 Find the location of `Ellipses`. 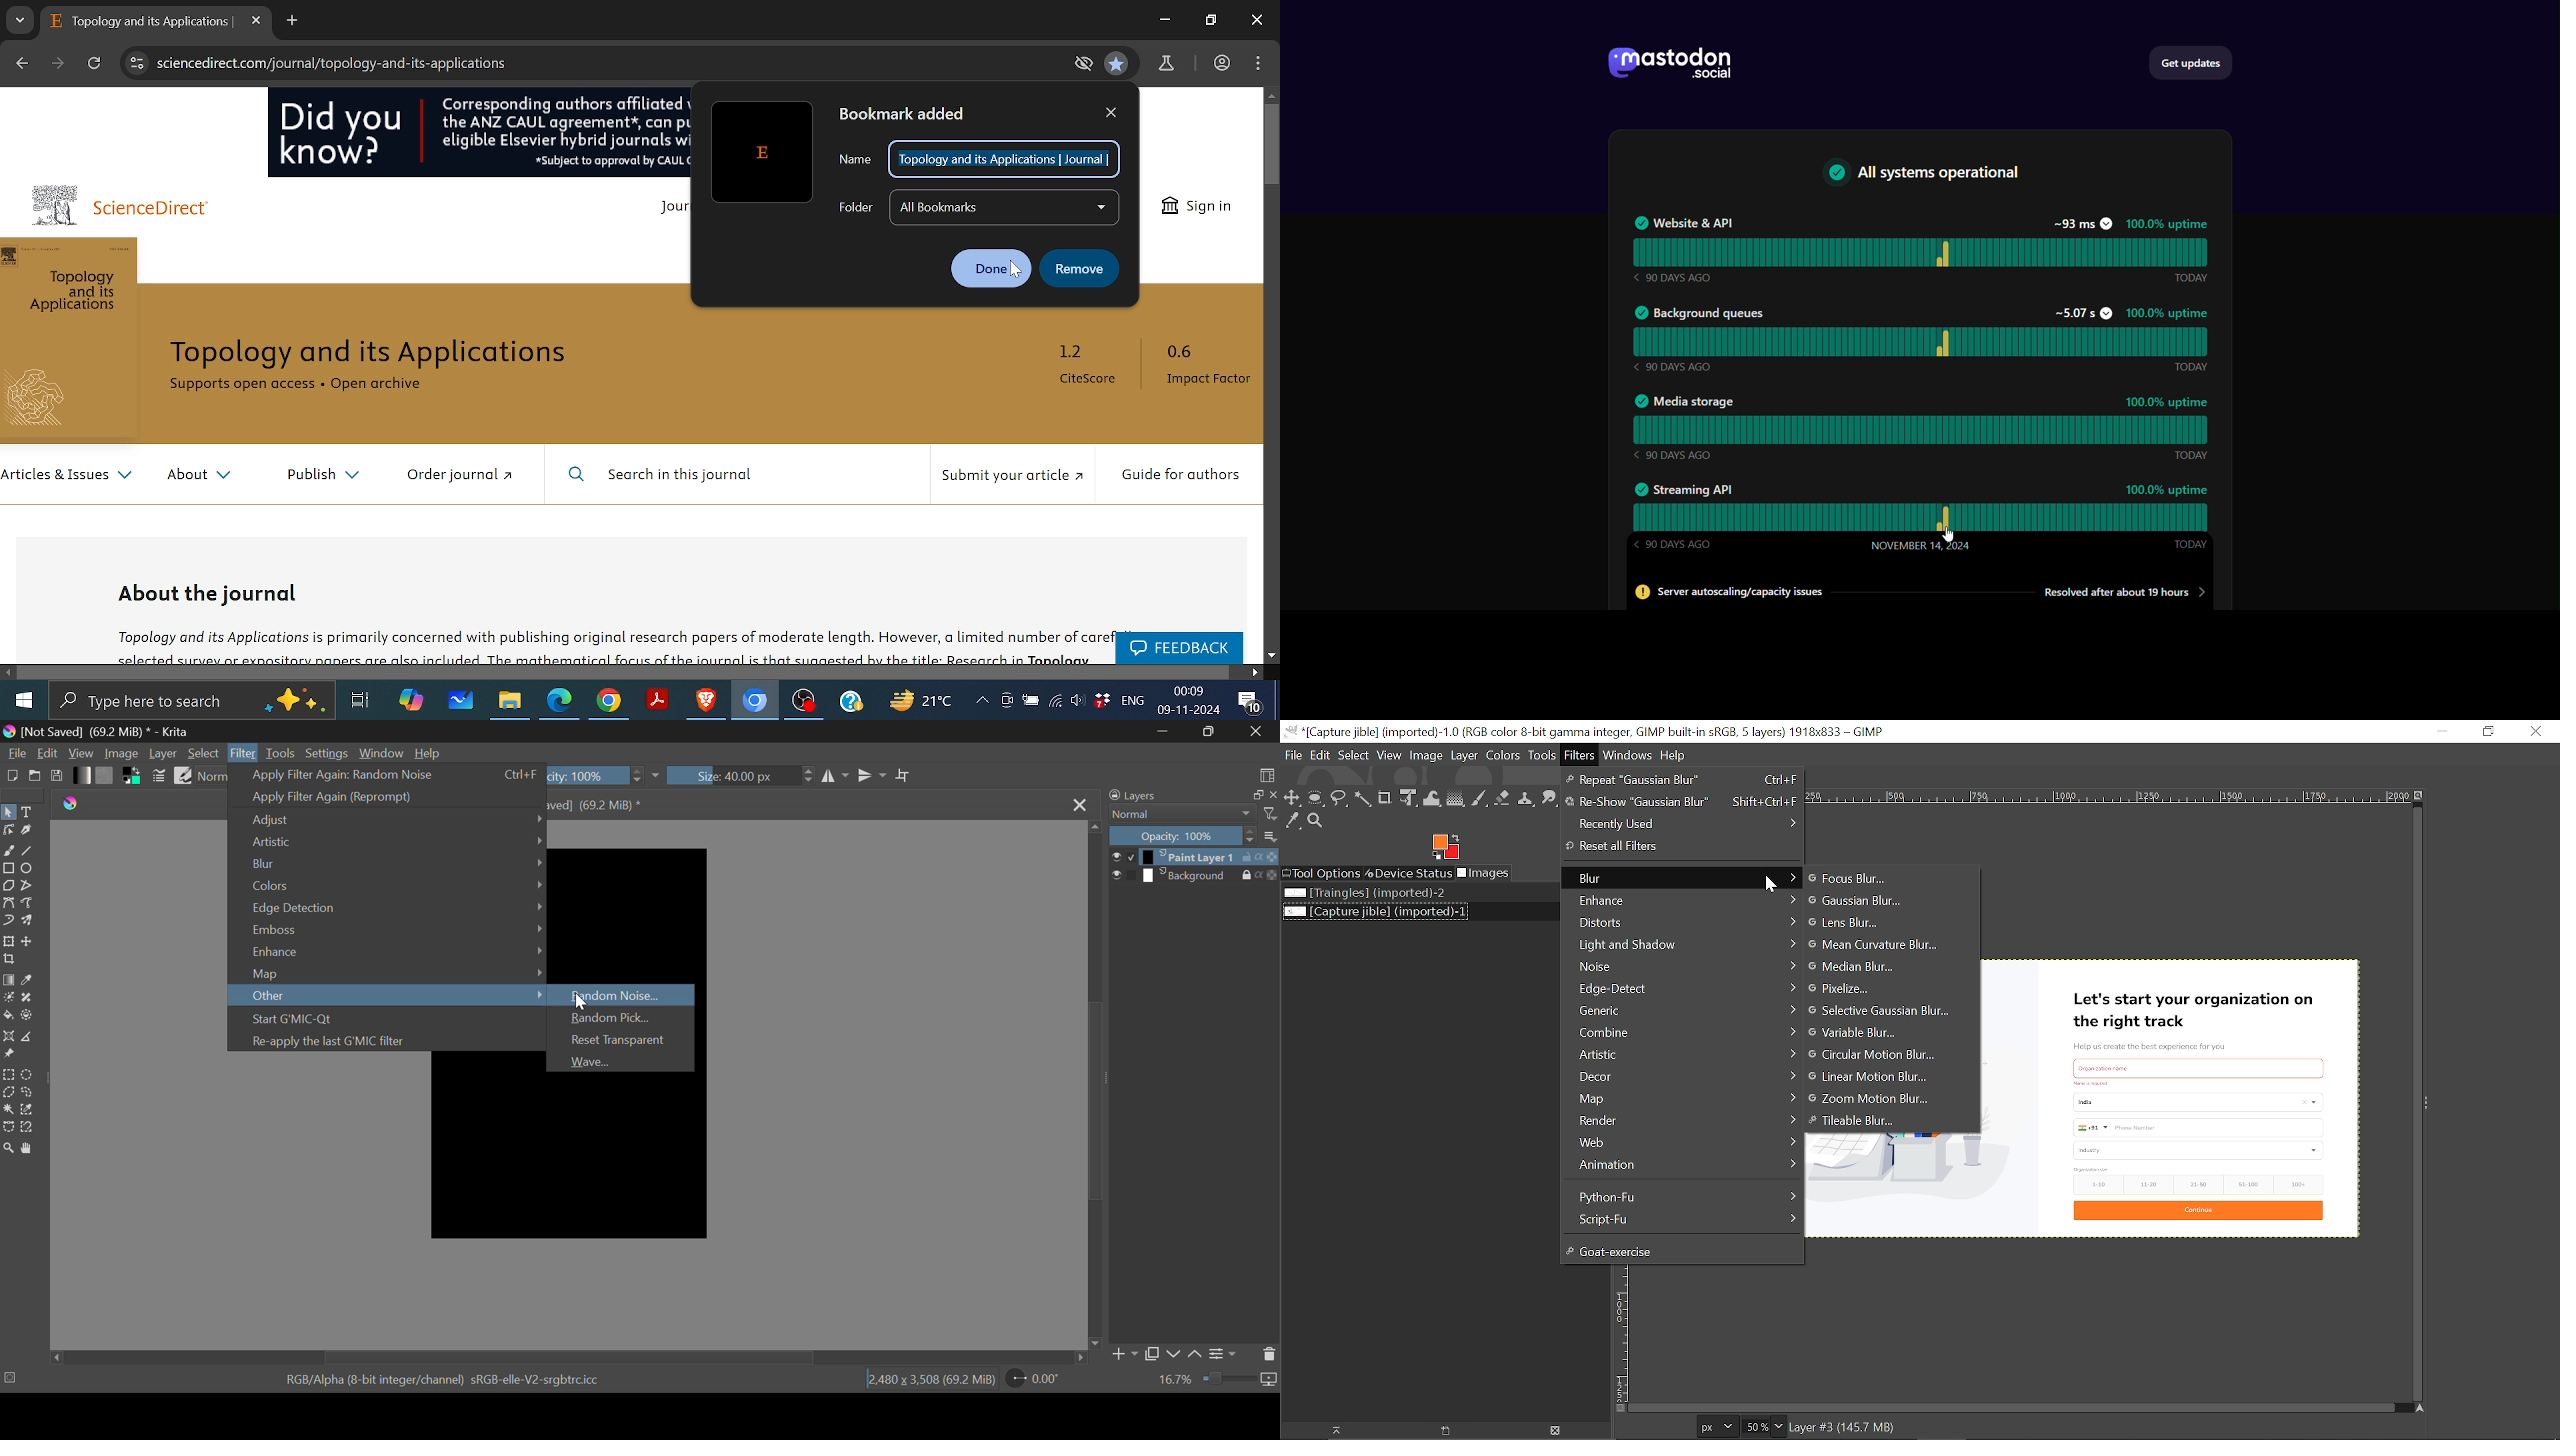

Ellipses is located at coordinates (27, 869).